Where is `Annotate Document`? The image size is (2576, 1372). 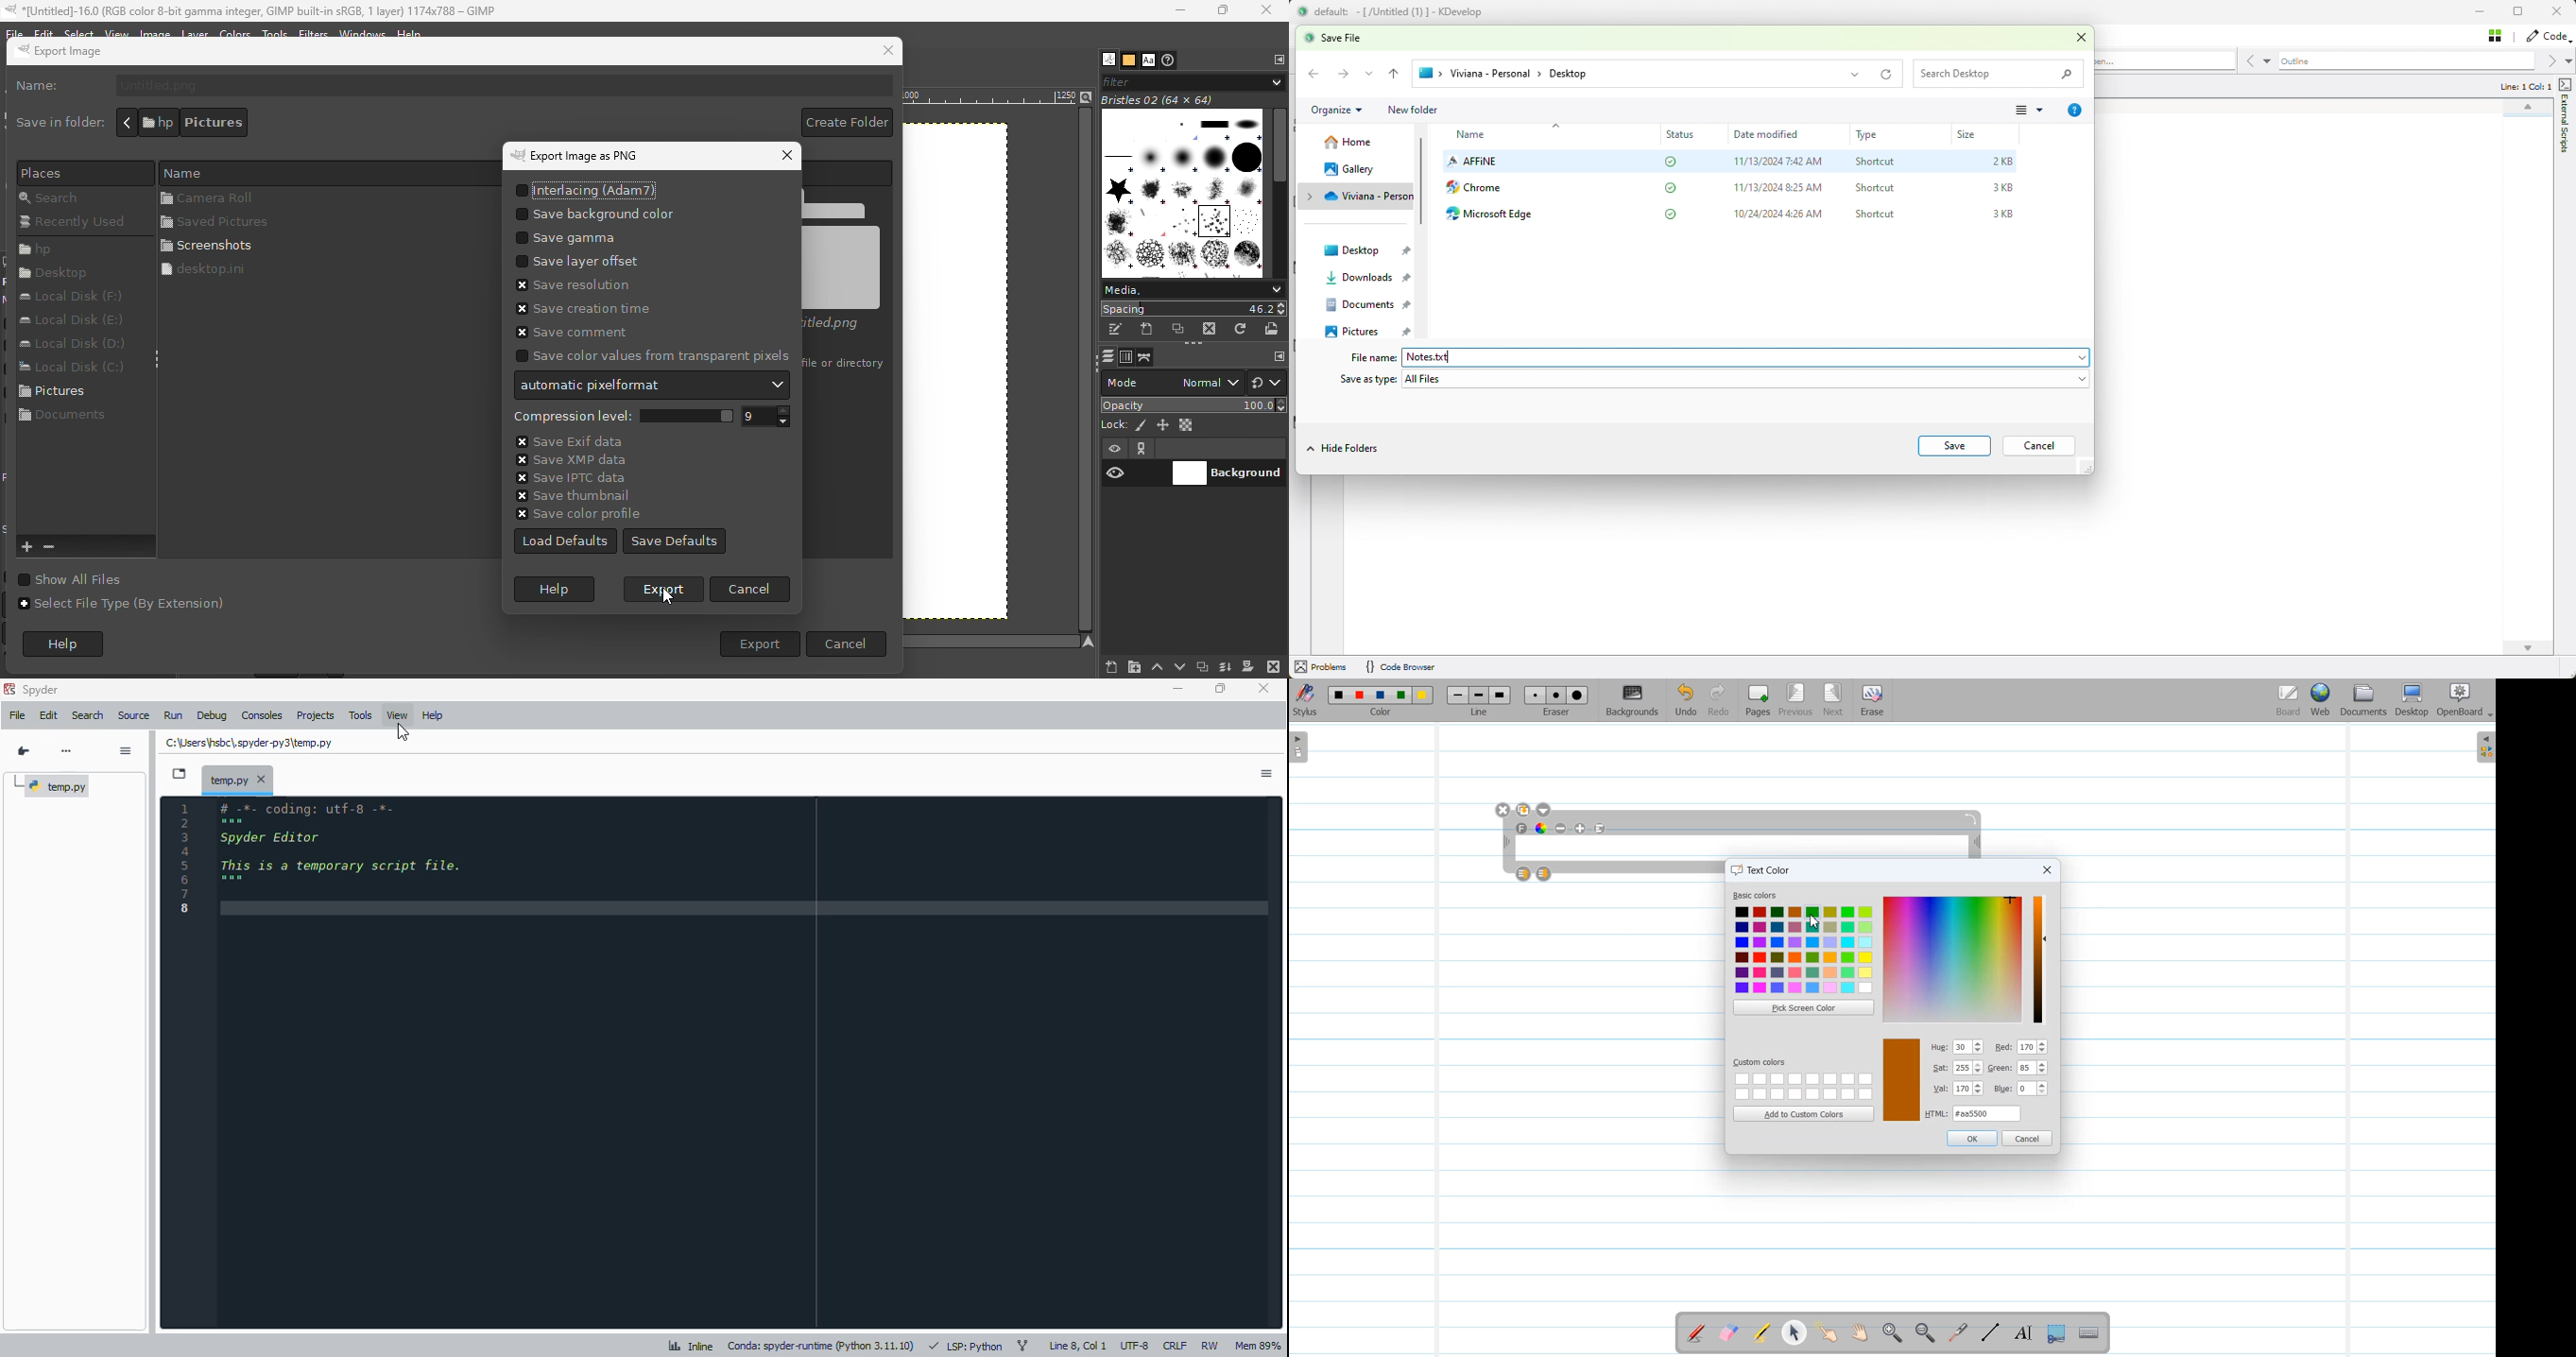 Annotate Document is located at coordinates (1696, 1333).